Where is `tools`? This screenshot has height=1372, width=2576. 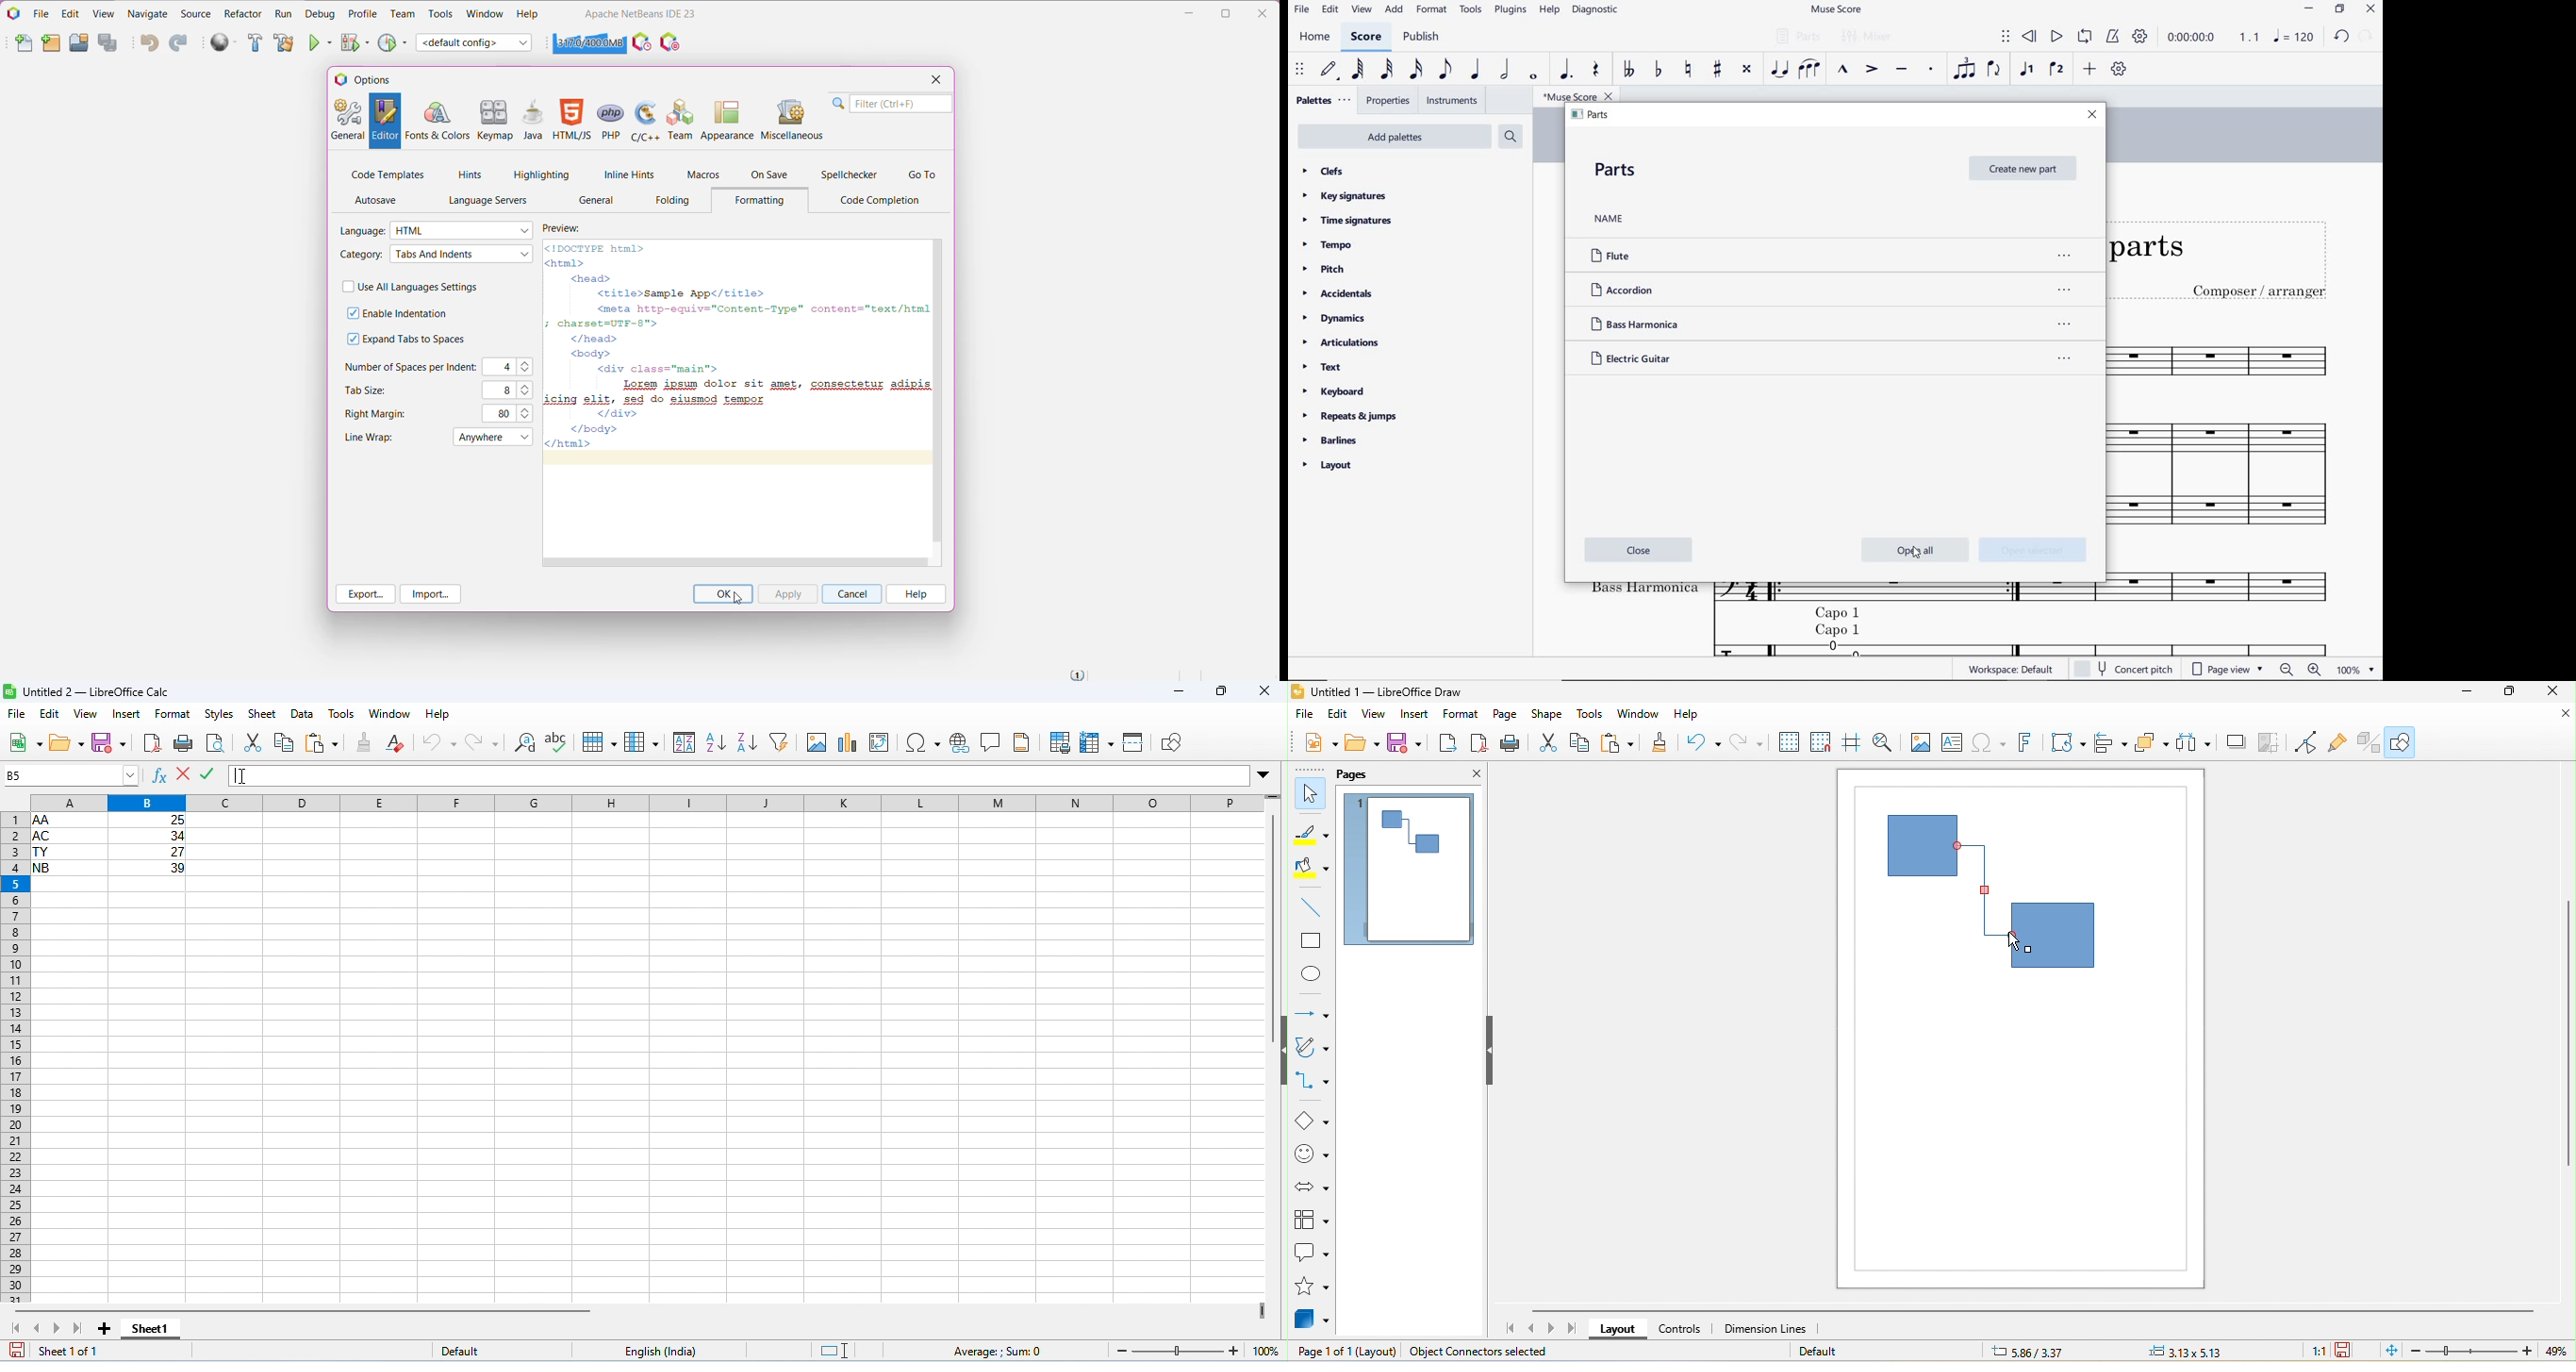
tools is located at coordinates (1593, 715).